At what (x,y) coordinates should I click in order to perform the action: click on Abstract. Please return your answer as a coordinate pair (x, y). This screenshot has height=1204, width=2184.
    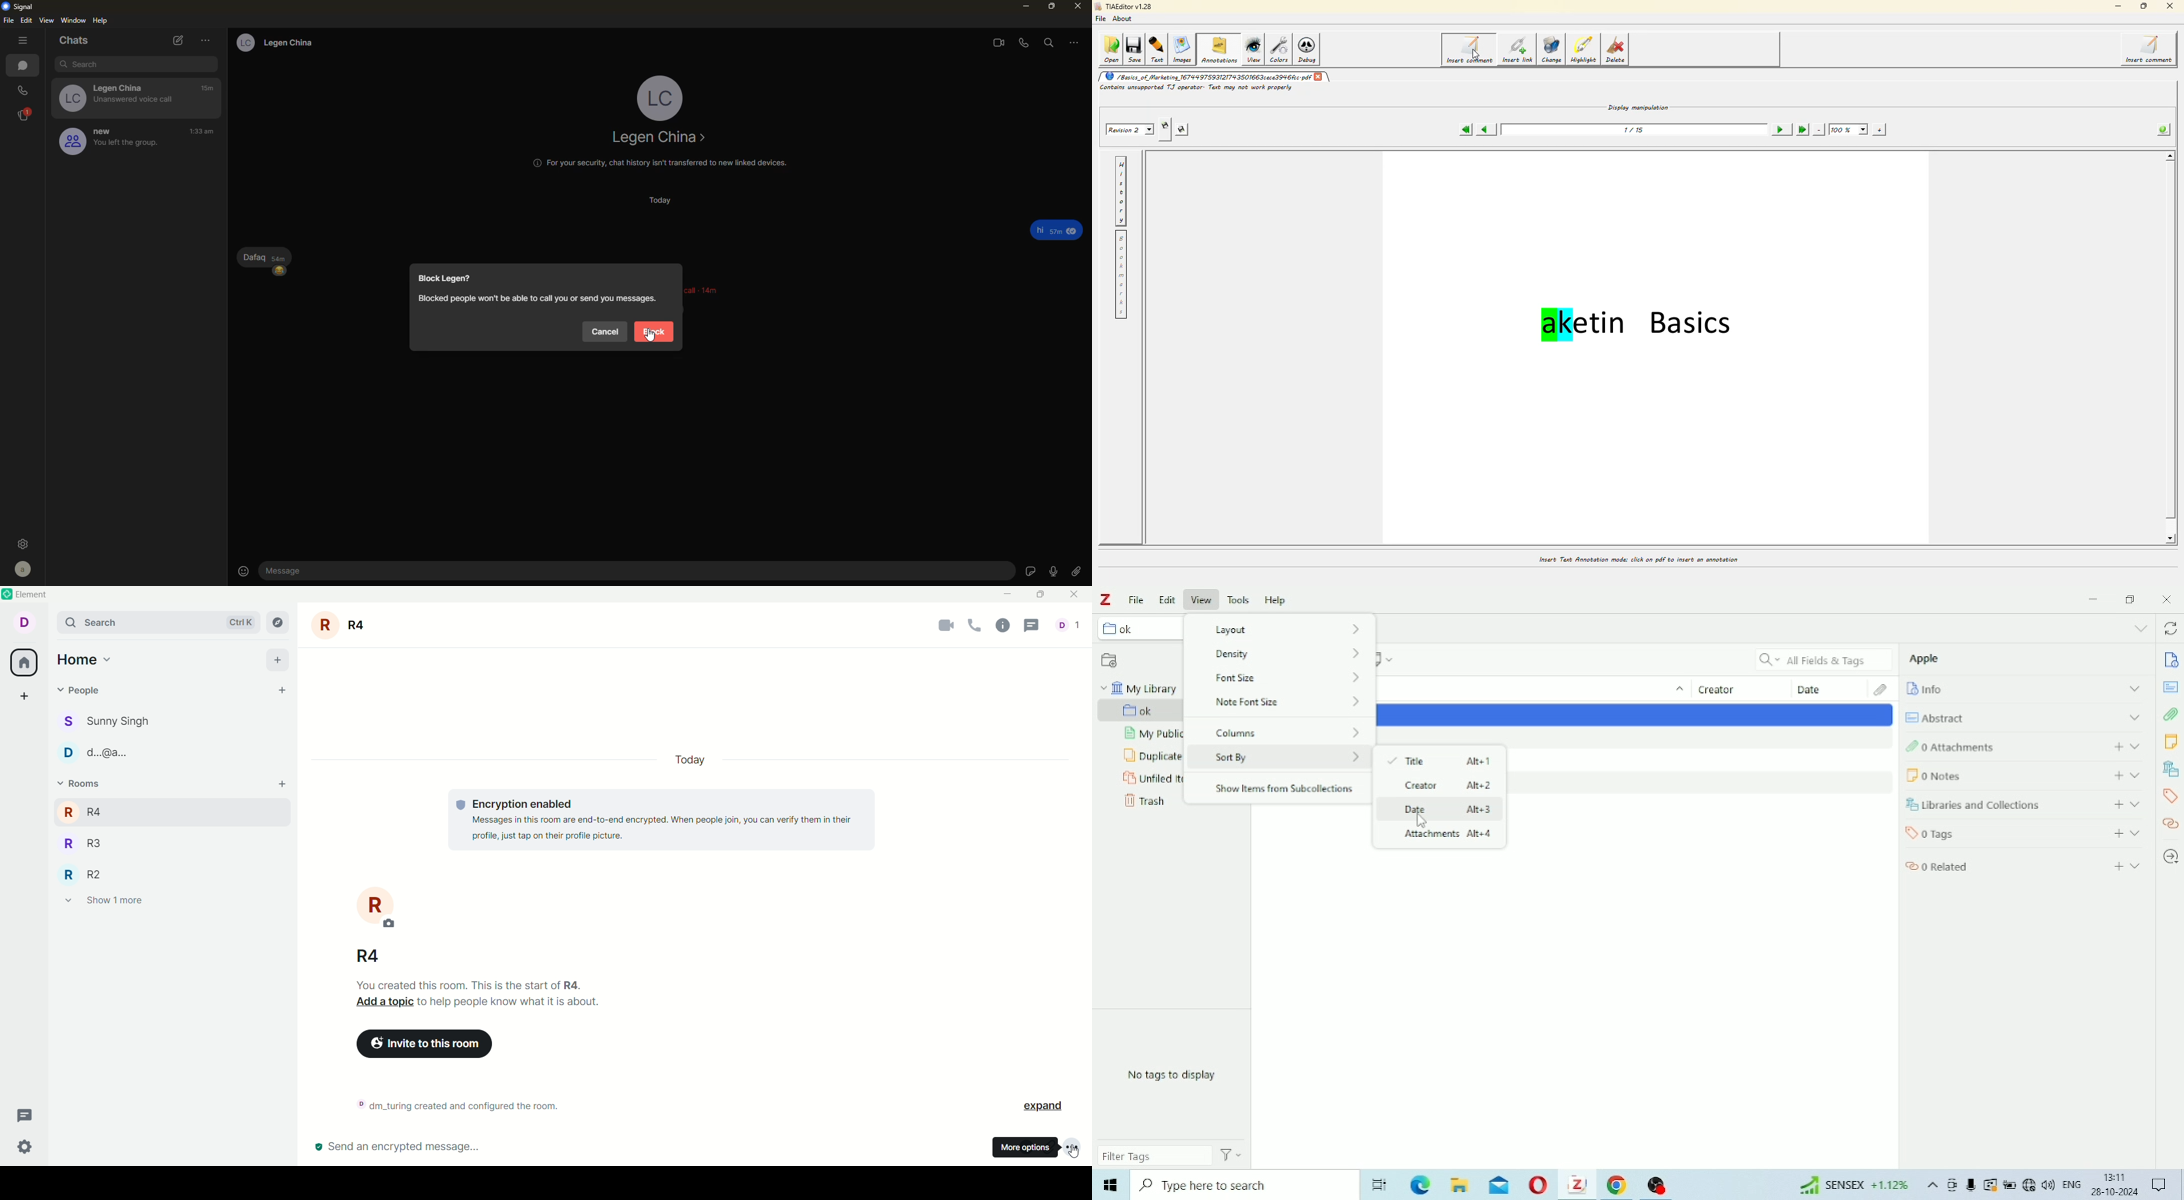
    Looking at the image, I should click on (2172, 686).